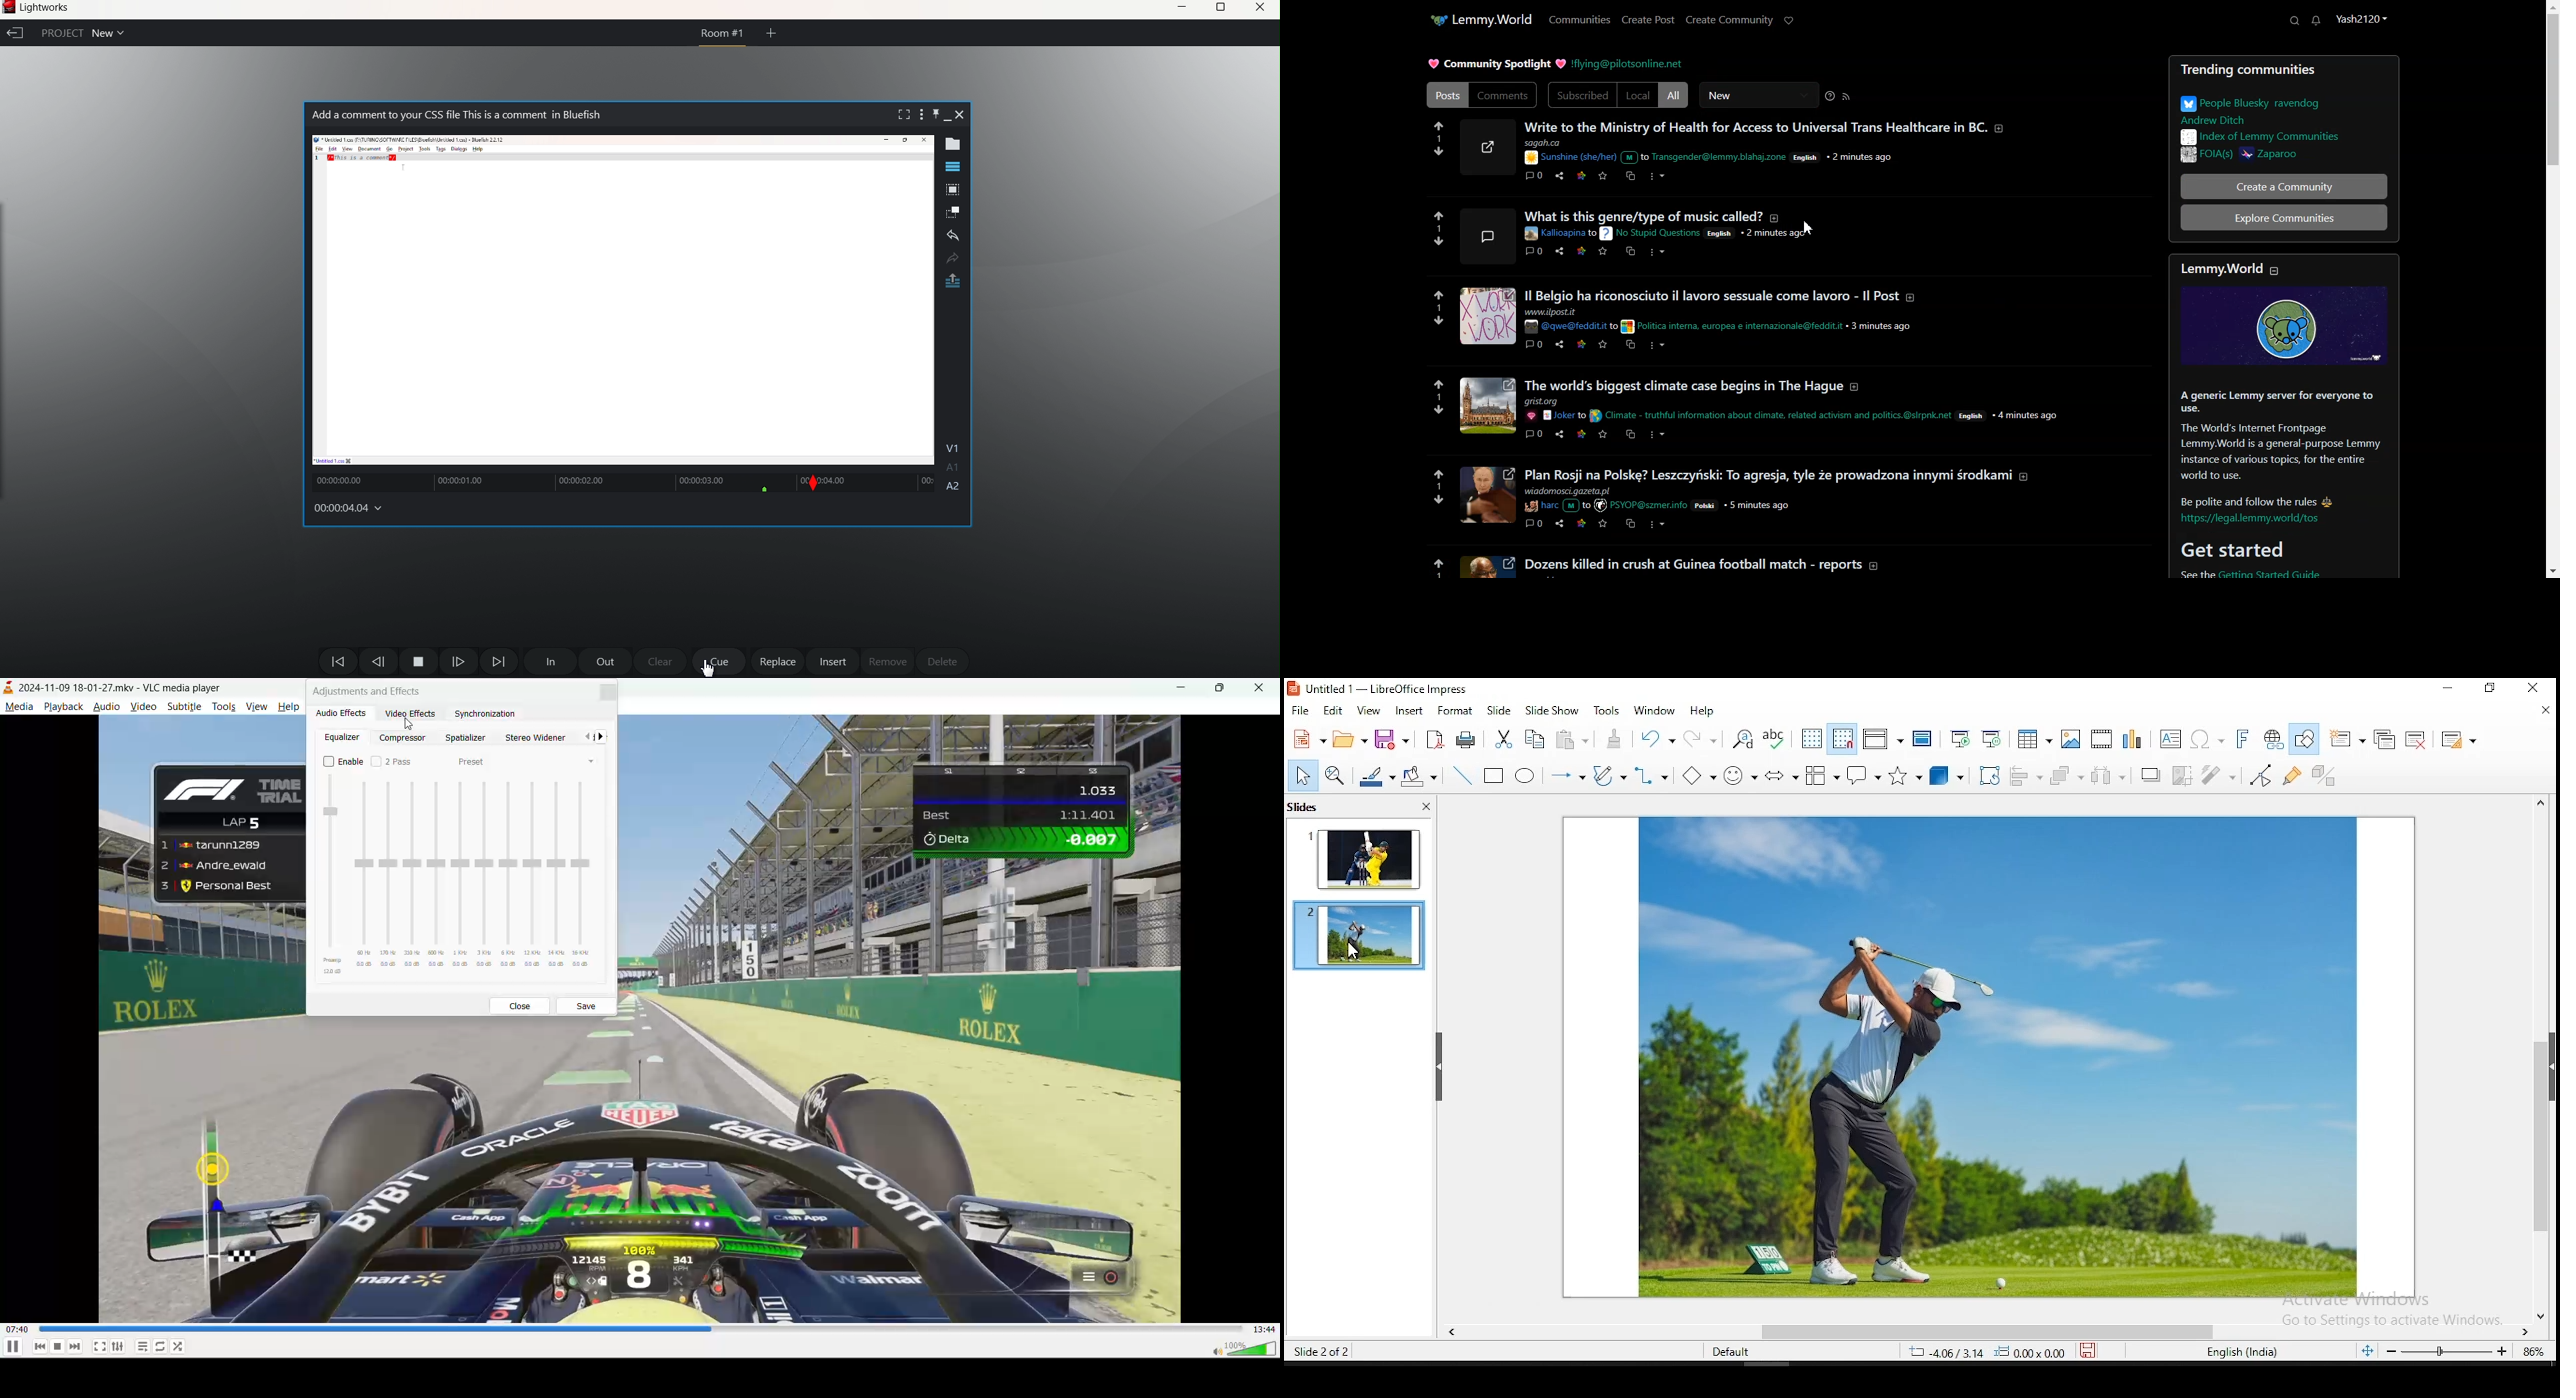 Image resolution: width=2576 pixels, height=1400 pixels. What do you see at coordinates (769, 490) in the screenshot?
I see `Cue Added` at bounding box center [769, 490].